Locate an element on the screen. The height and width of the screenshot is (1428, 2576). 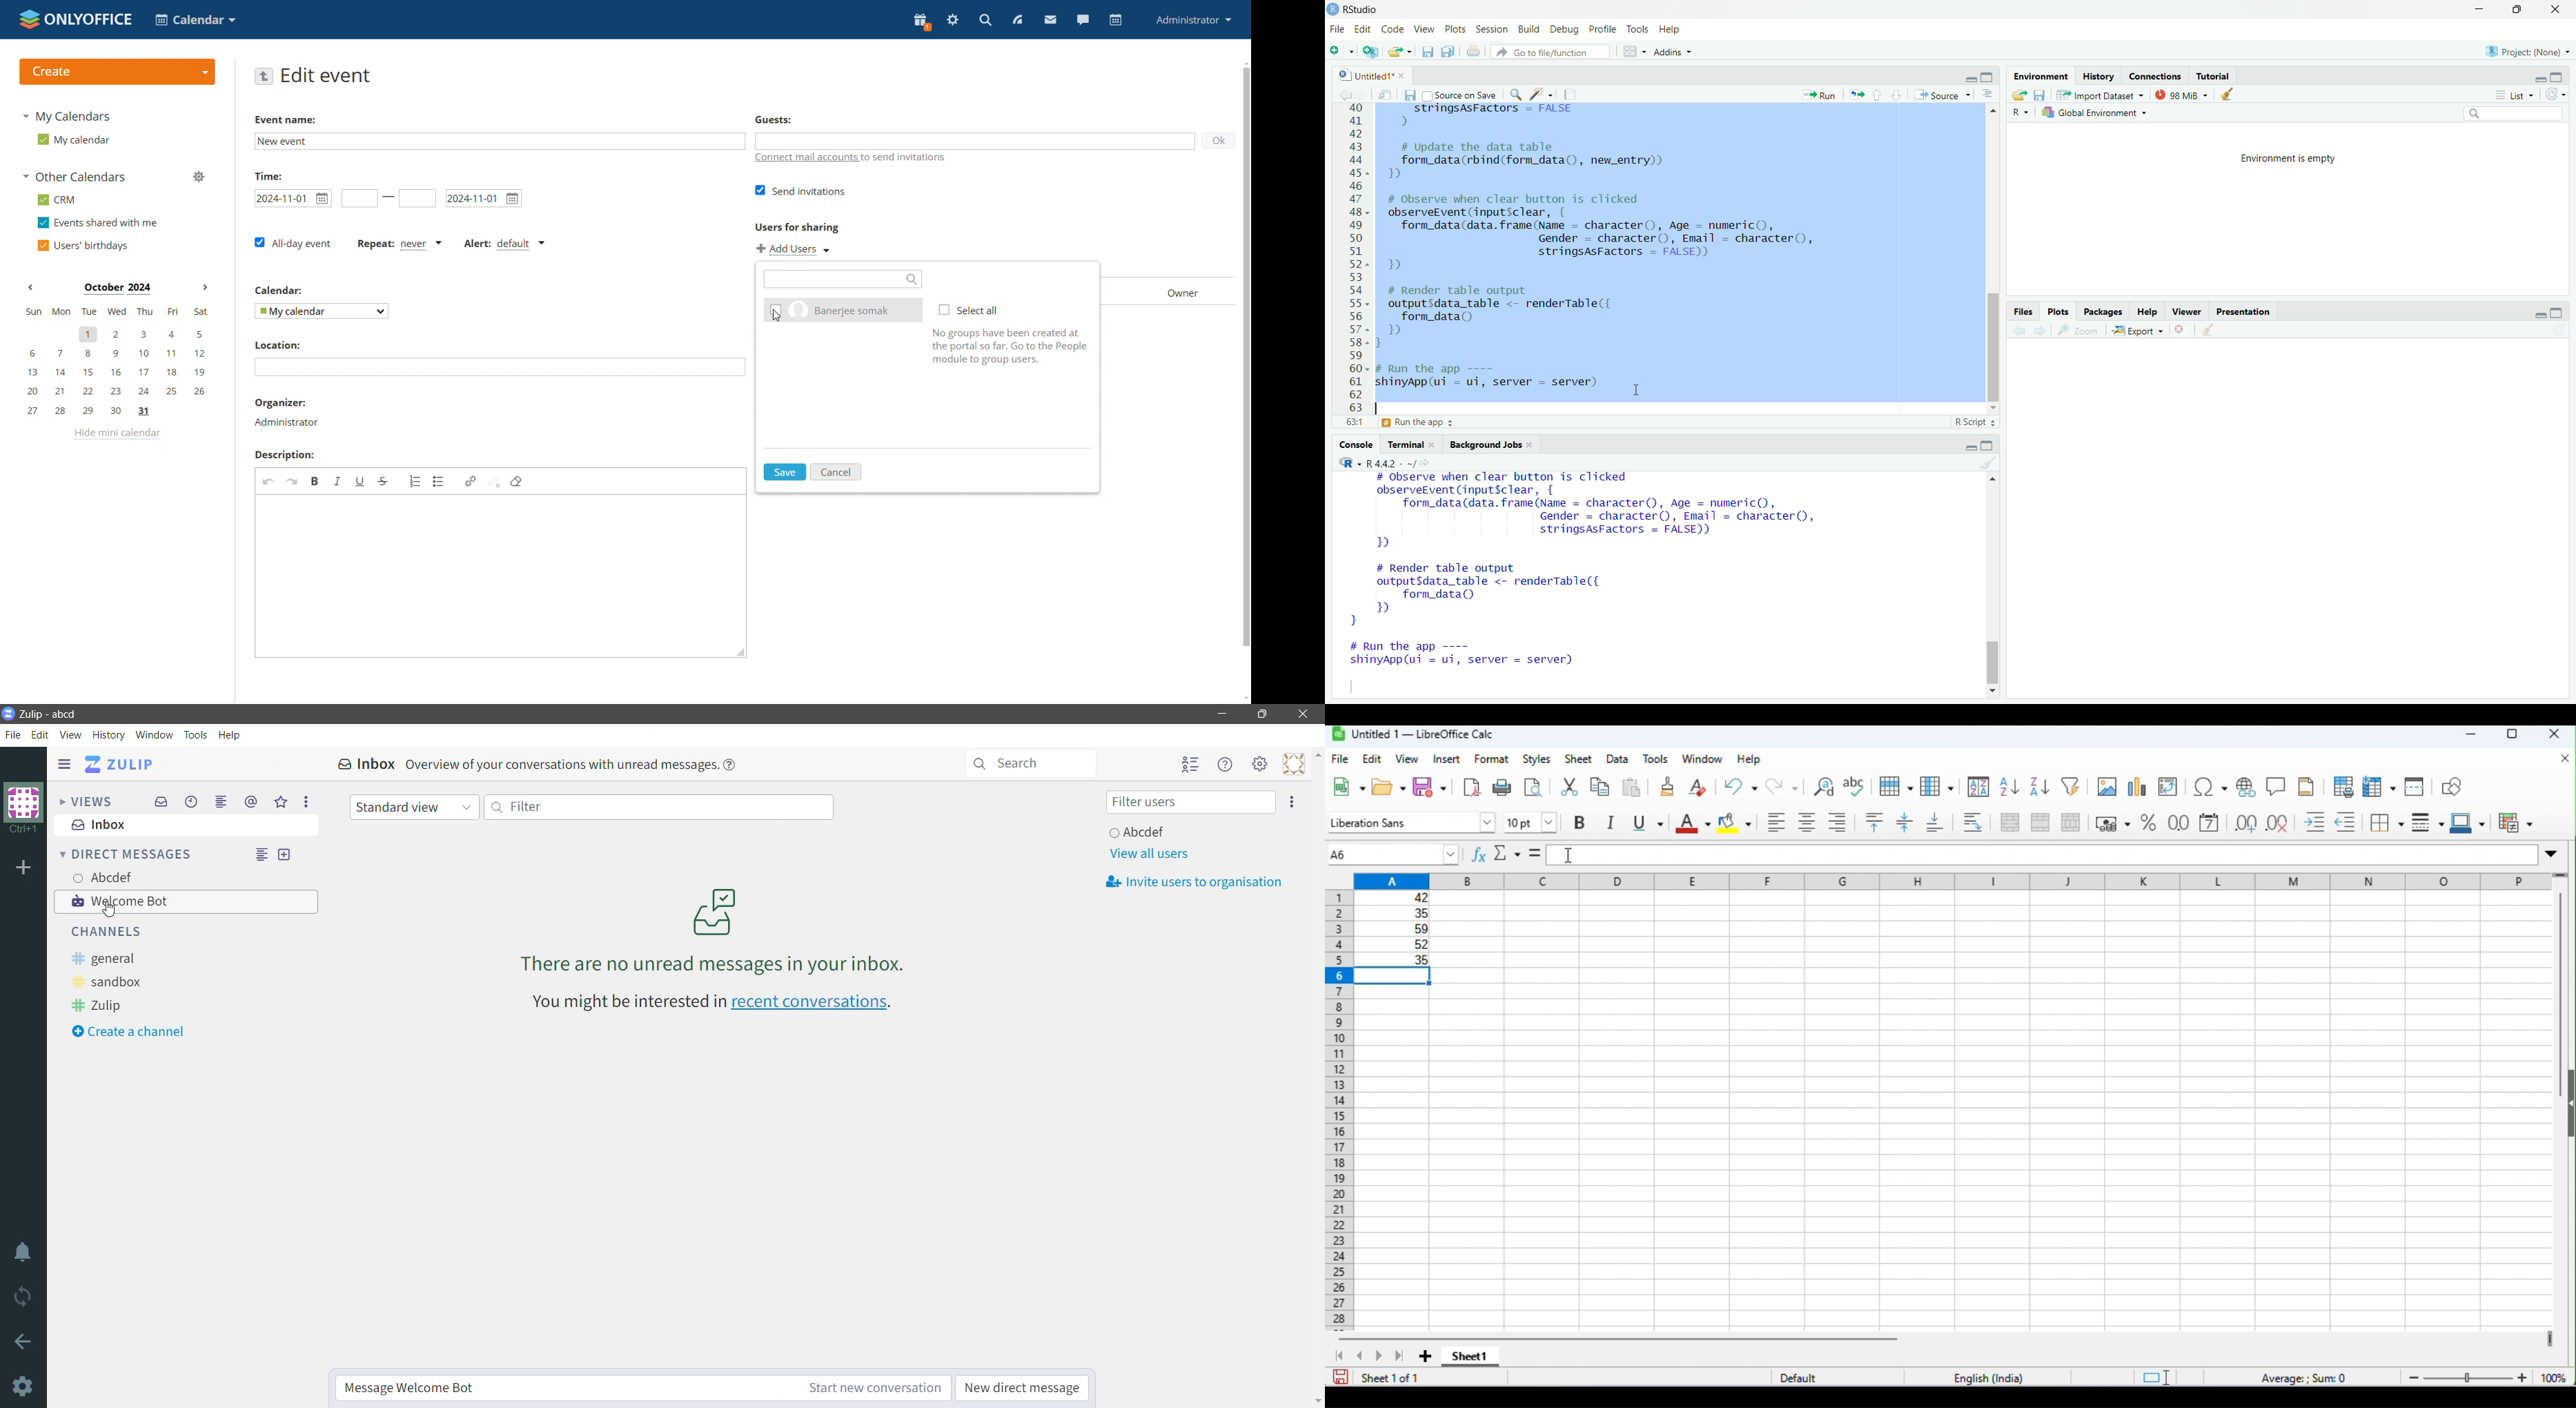
show document outline is located at coordinates (1987, 96).